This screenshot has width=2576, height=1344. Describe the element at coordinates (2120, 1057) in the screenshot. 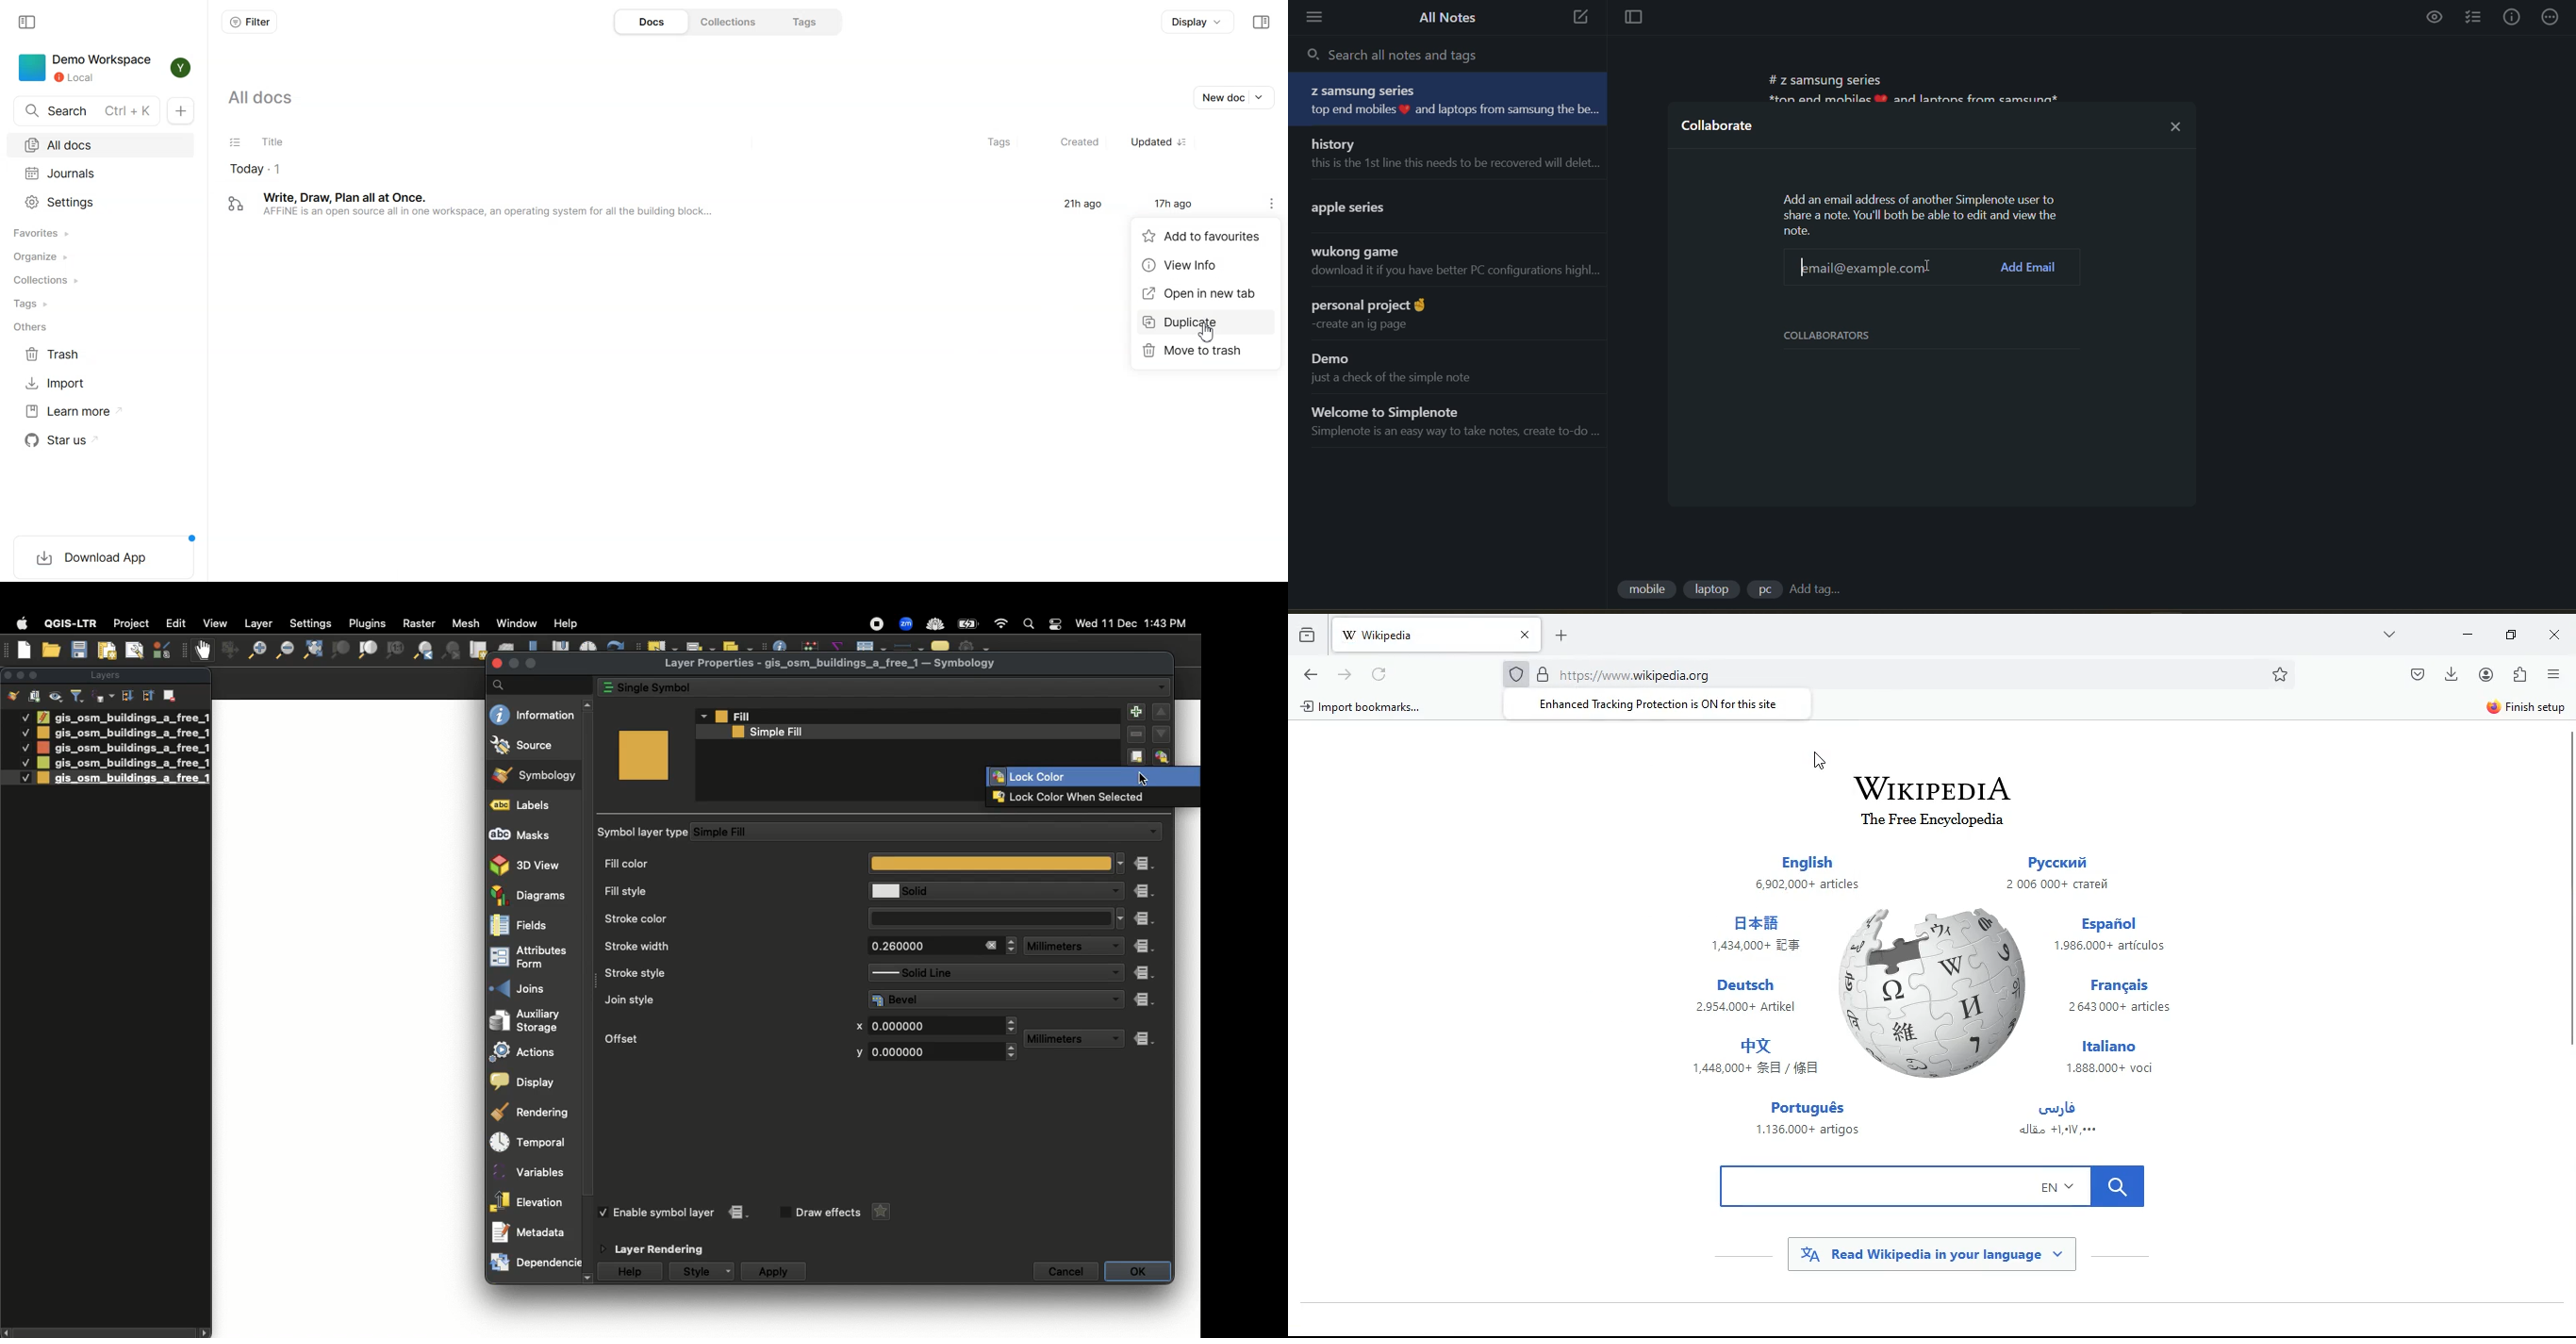

I see `italiano` at that location.